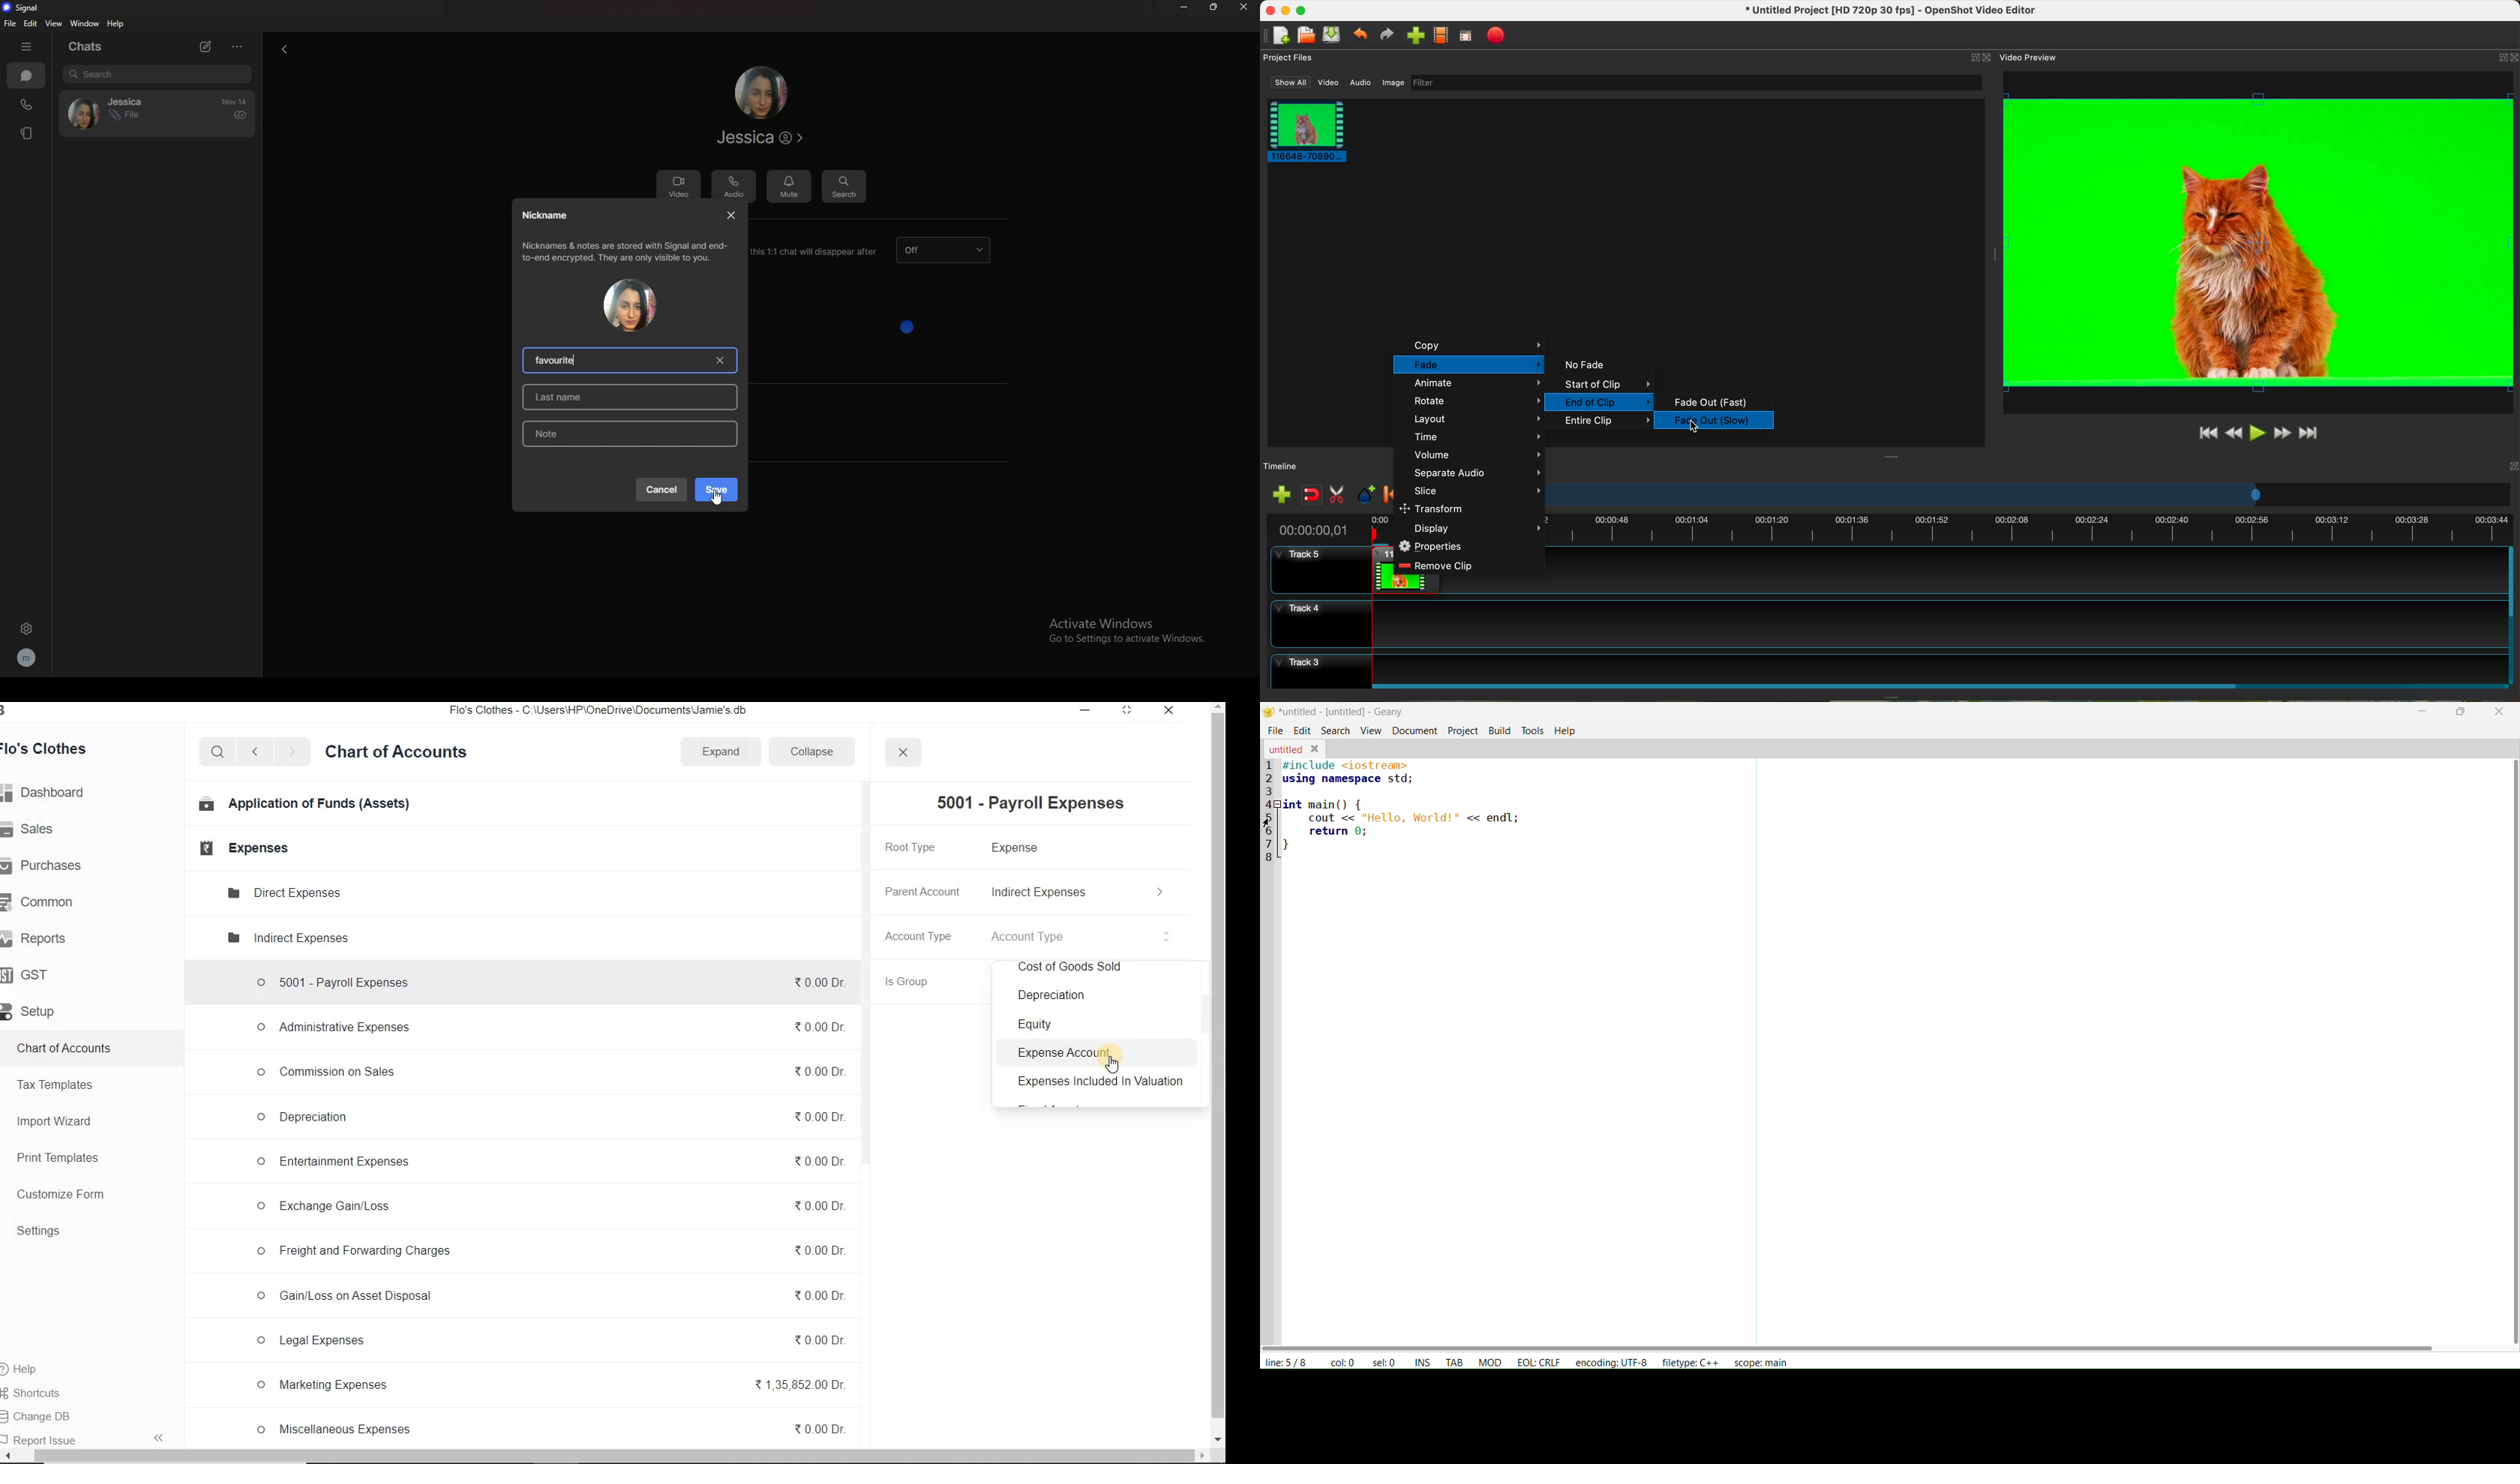 Image resolution: width=2520 pixels, height=1484 pixels. I want to click on Expenses Included In Valuation, so click(1101, 1084).